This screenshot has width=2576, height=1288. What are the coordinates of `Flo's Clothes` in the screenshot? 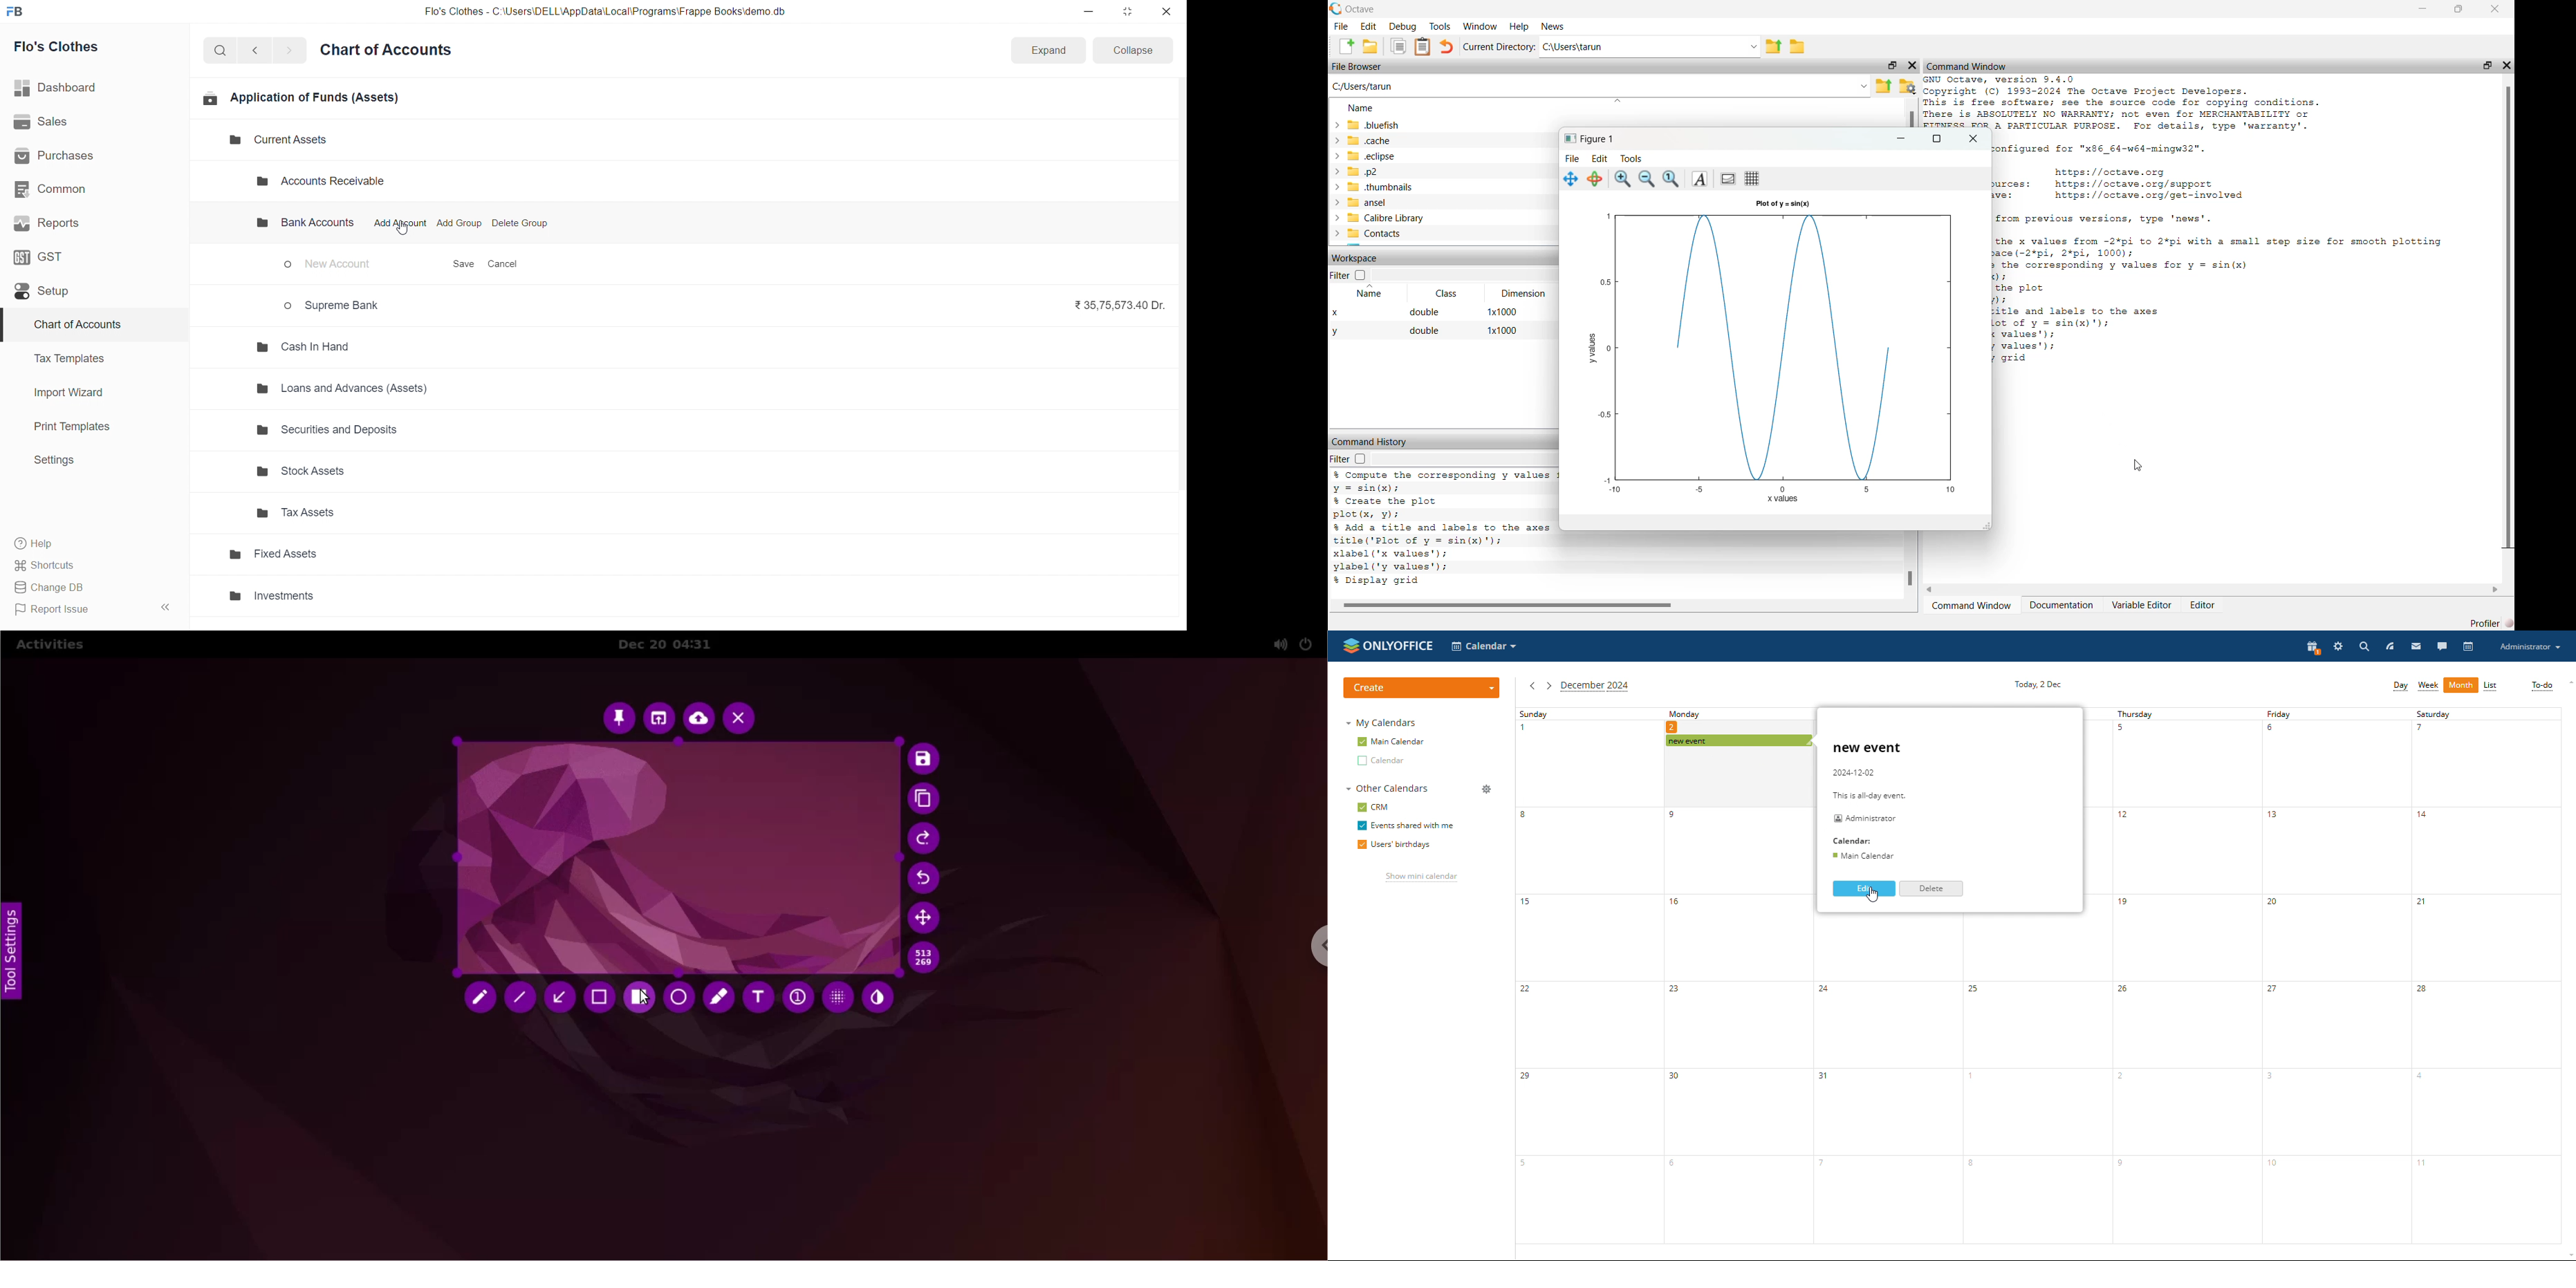 It's located at (88, 47).